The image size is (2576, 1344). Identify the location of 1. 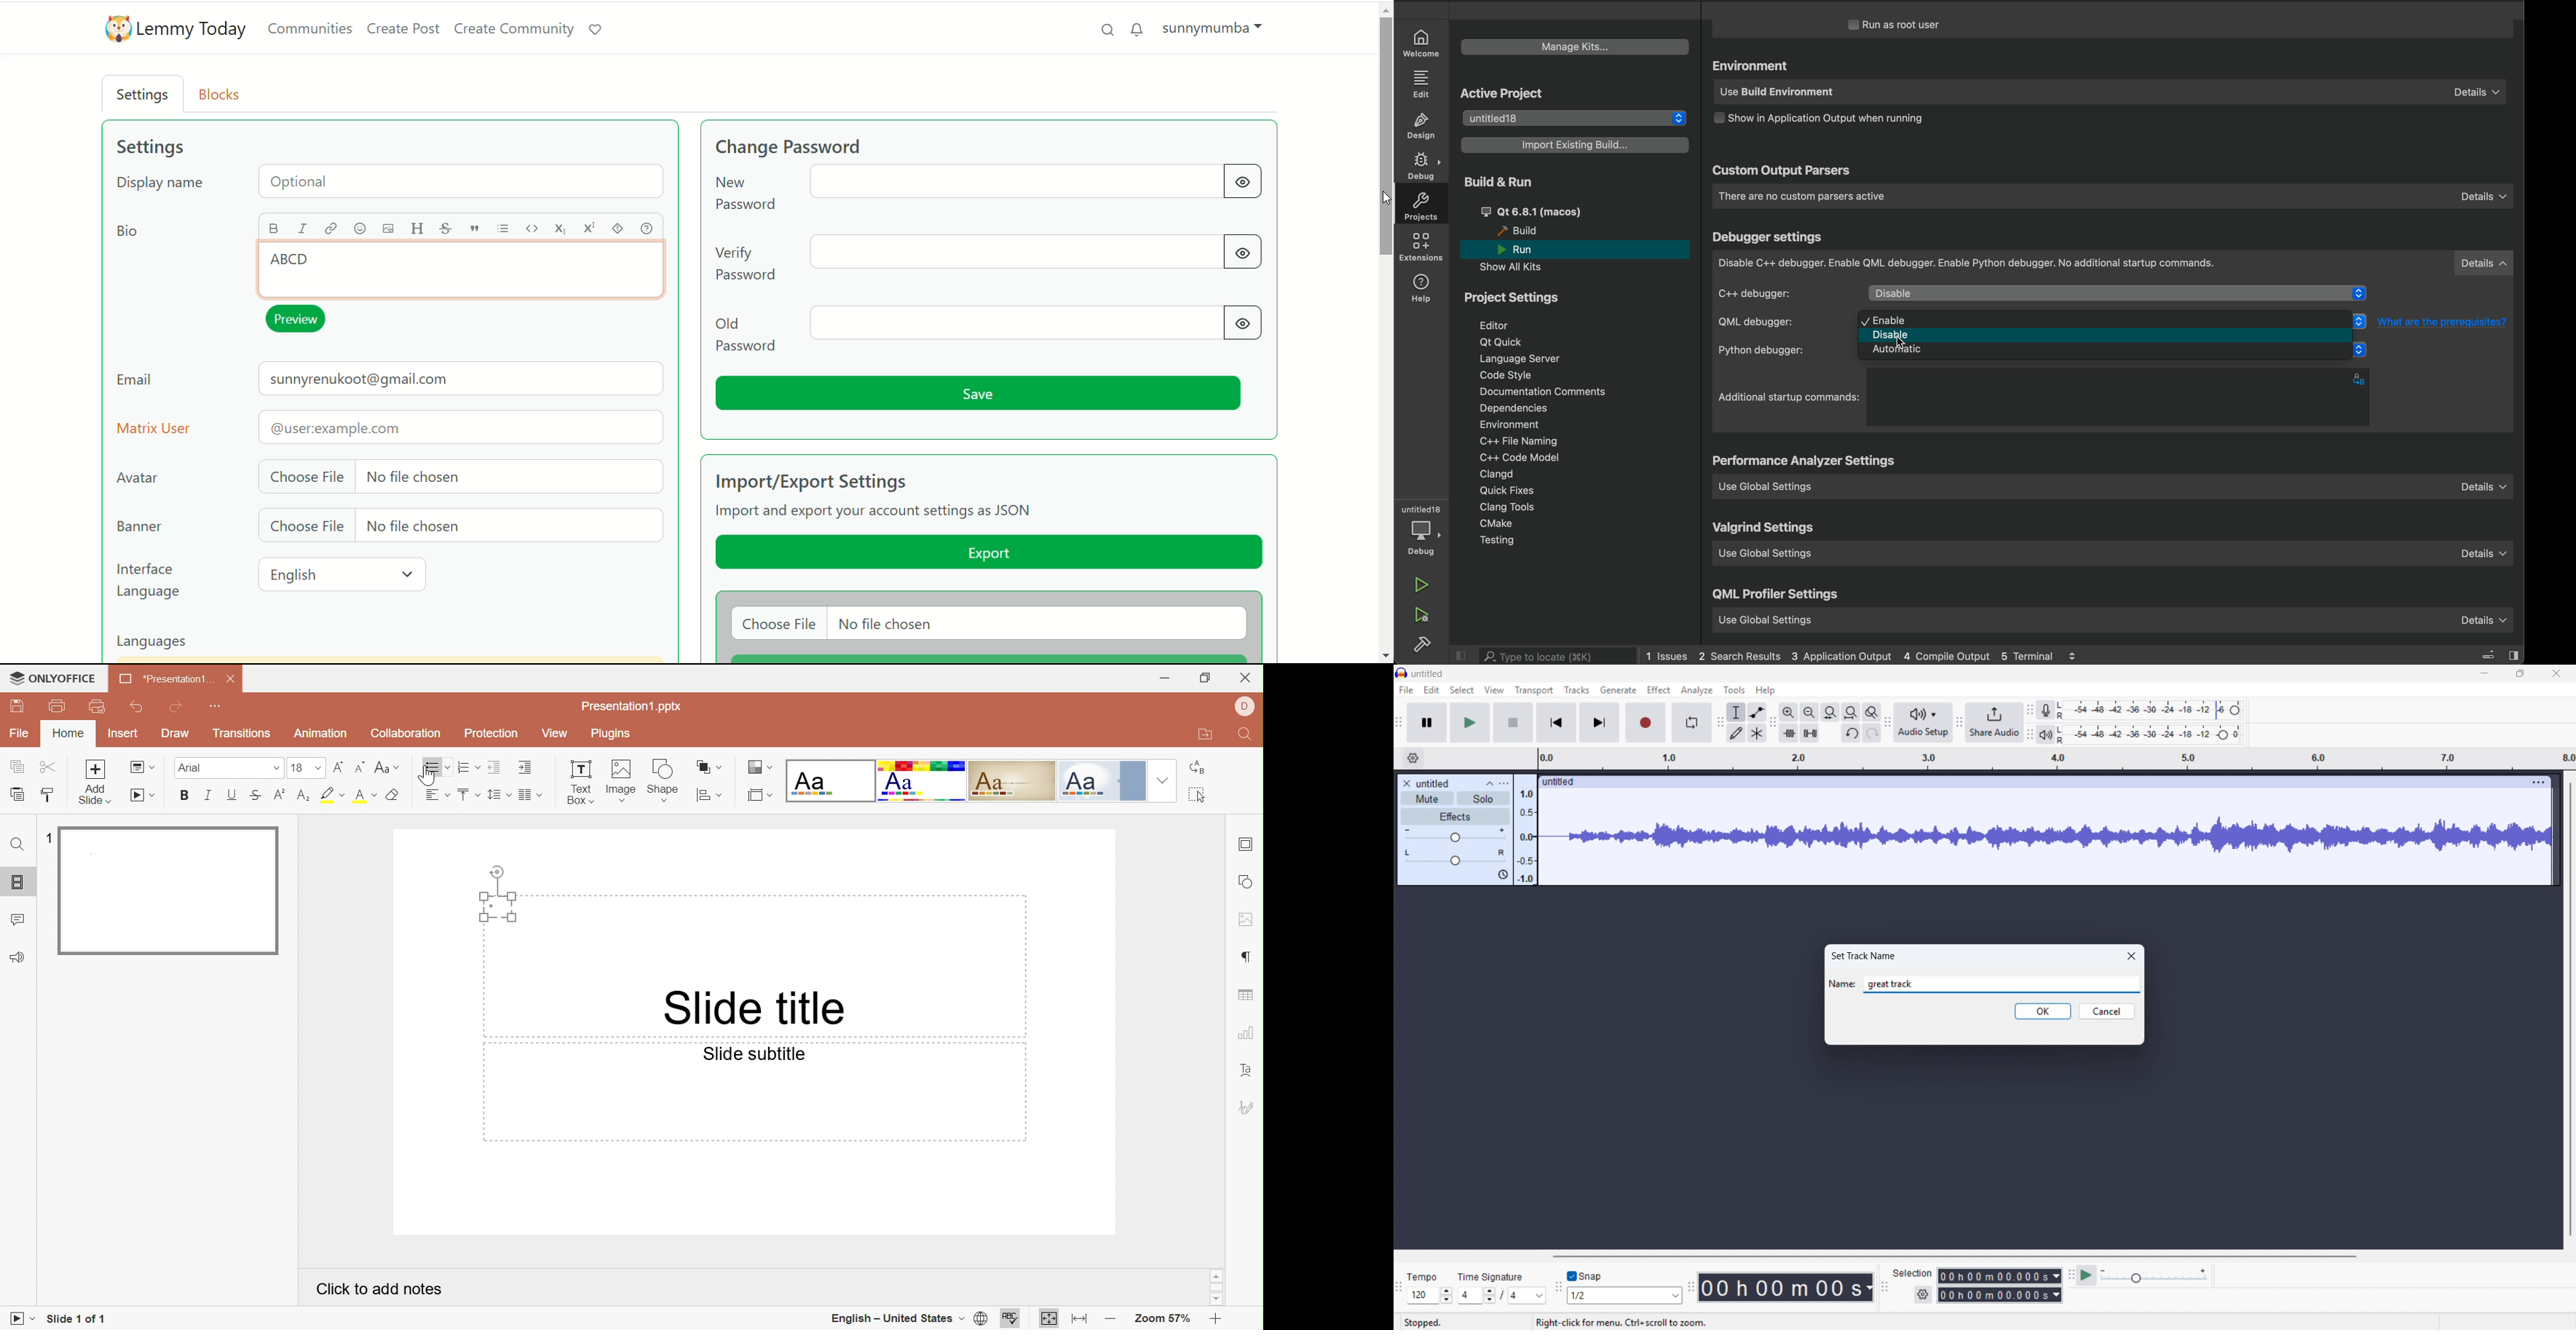
(47, 840).